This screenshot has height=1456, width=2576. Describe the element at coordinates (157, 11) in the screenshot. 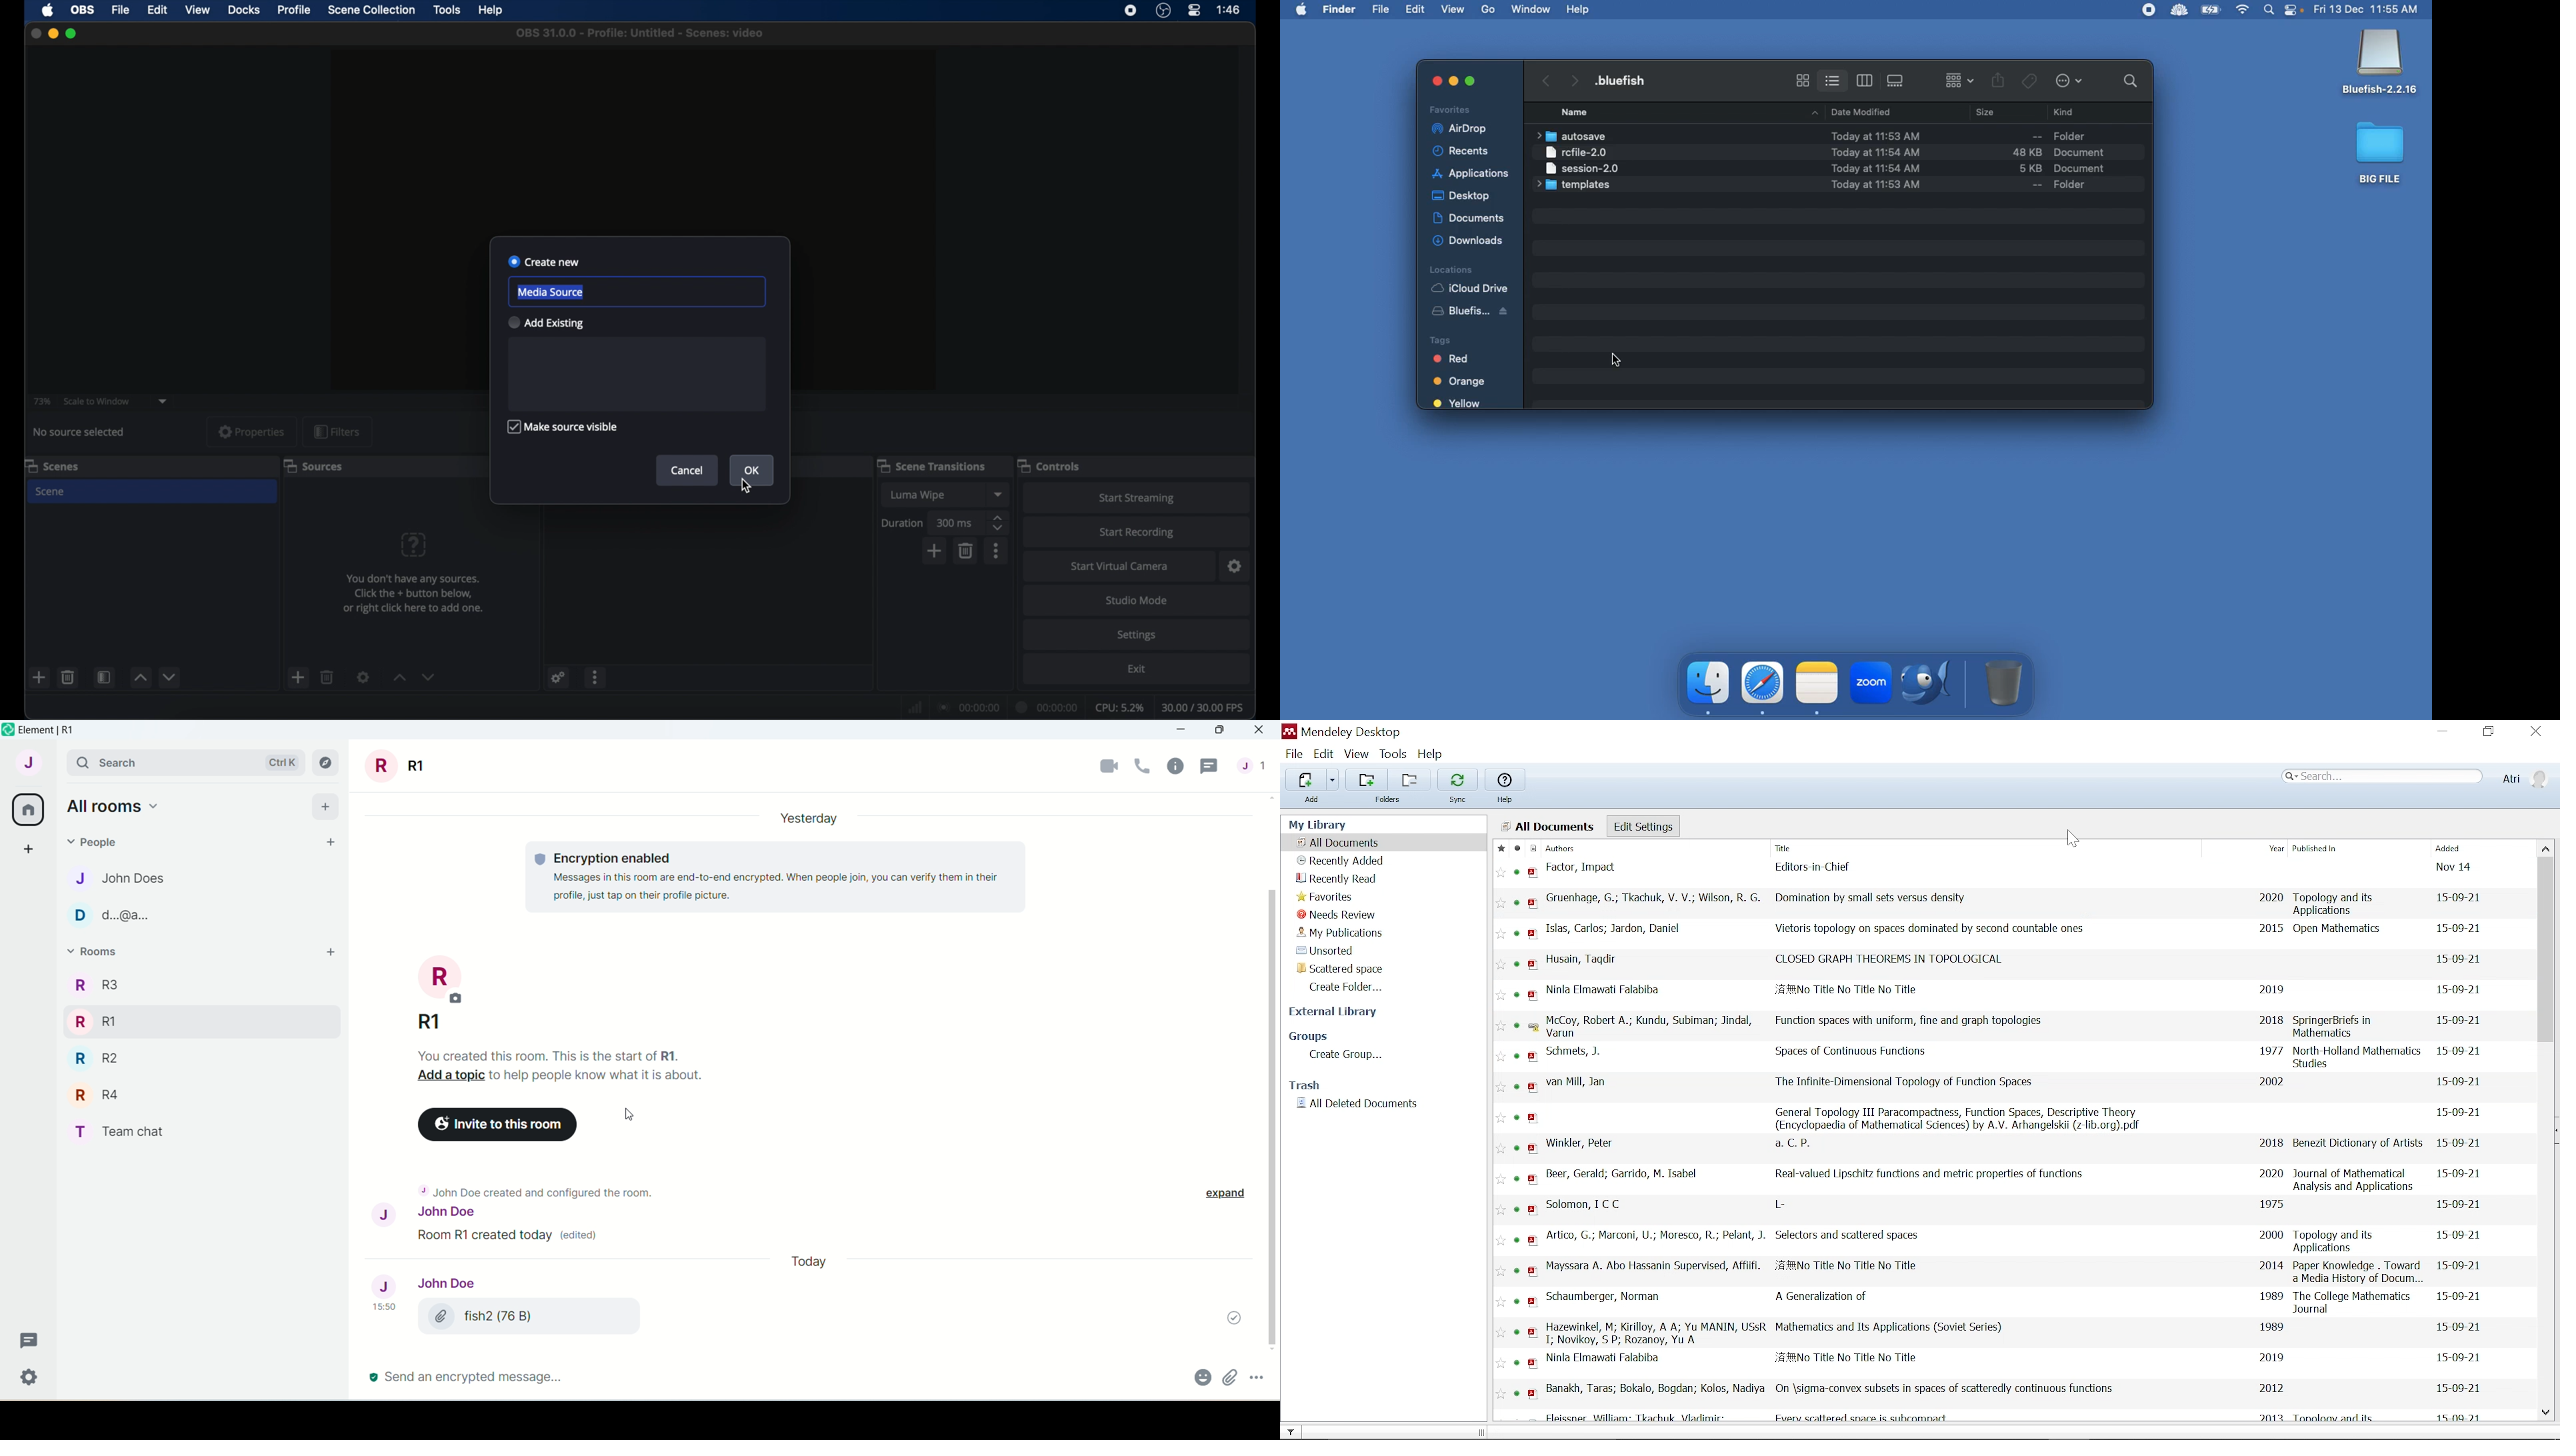

I see `edit` at that location.